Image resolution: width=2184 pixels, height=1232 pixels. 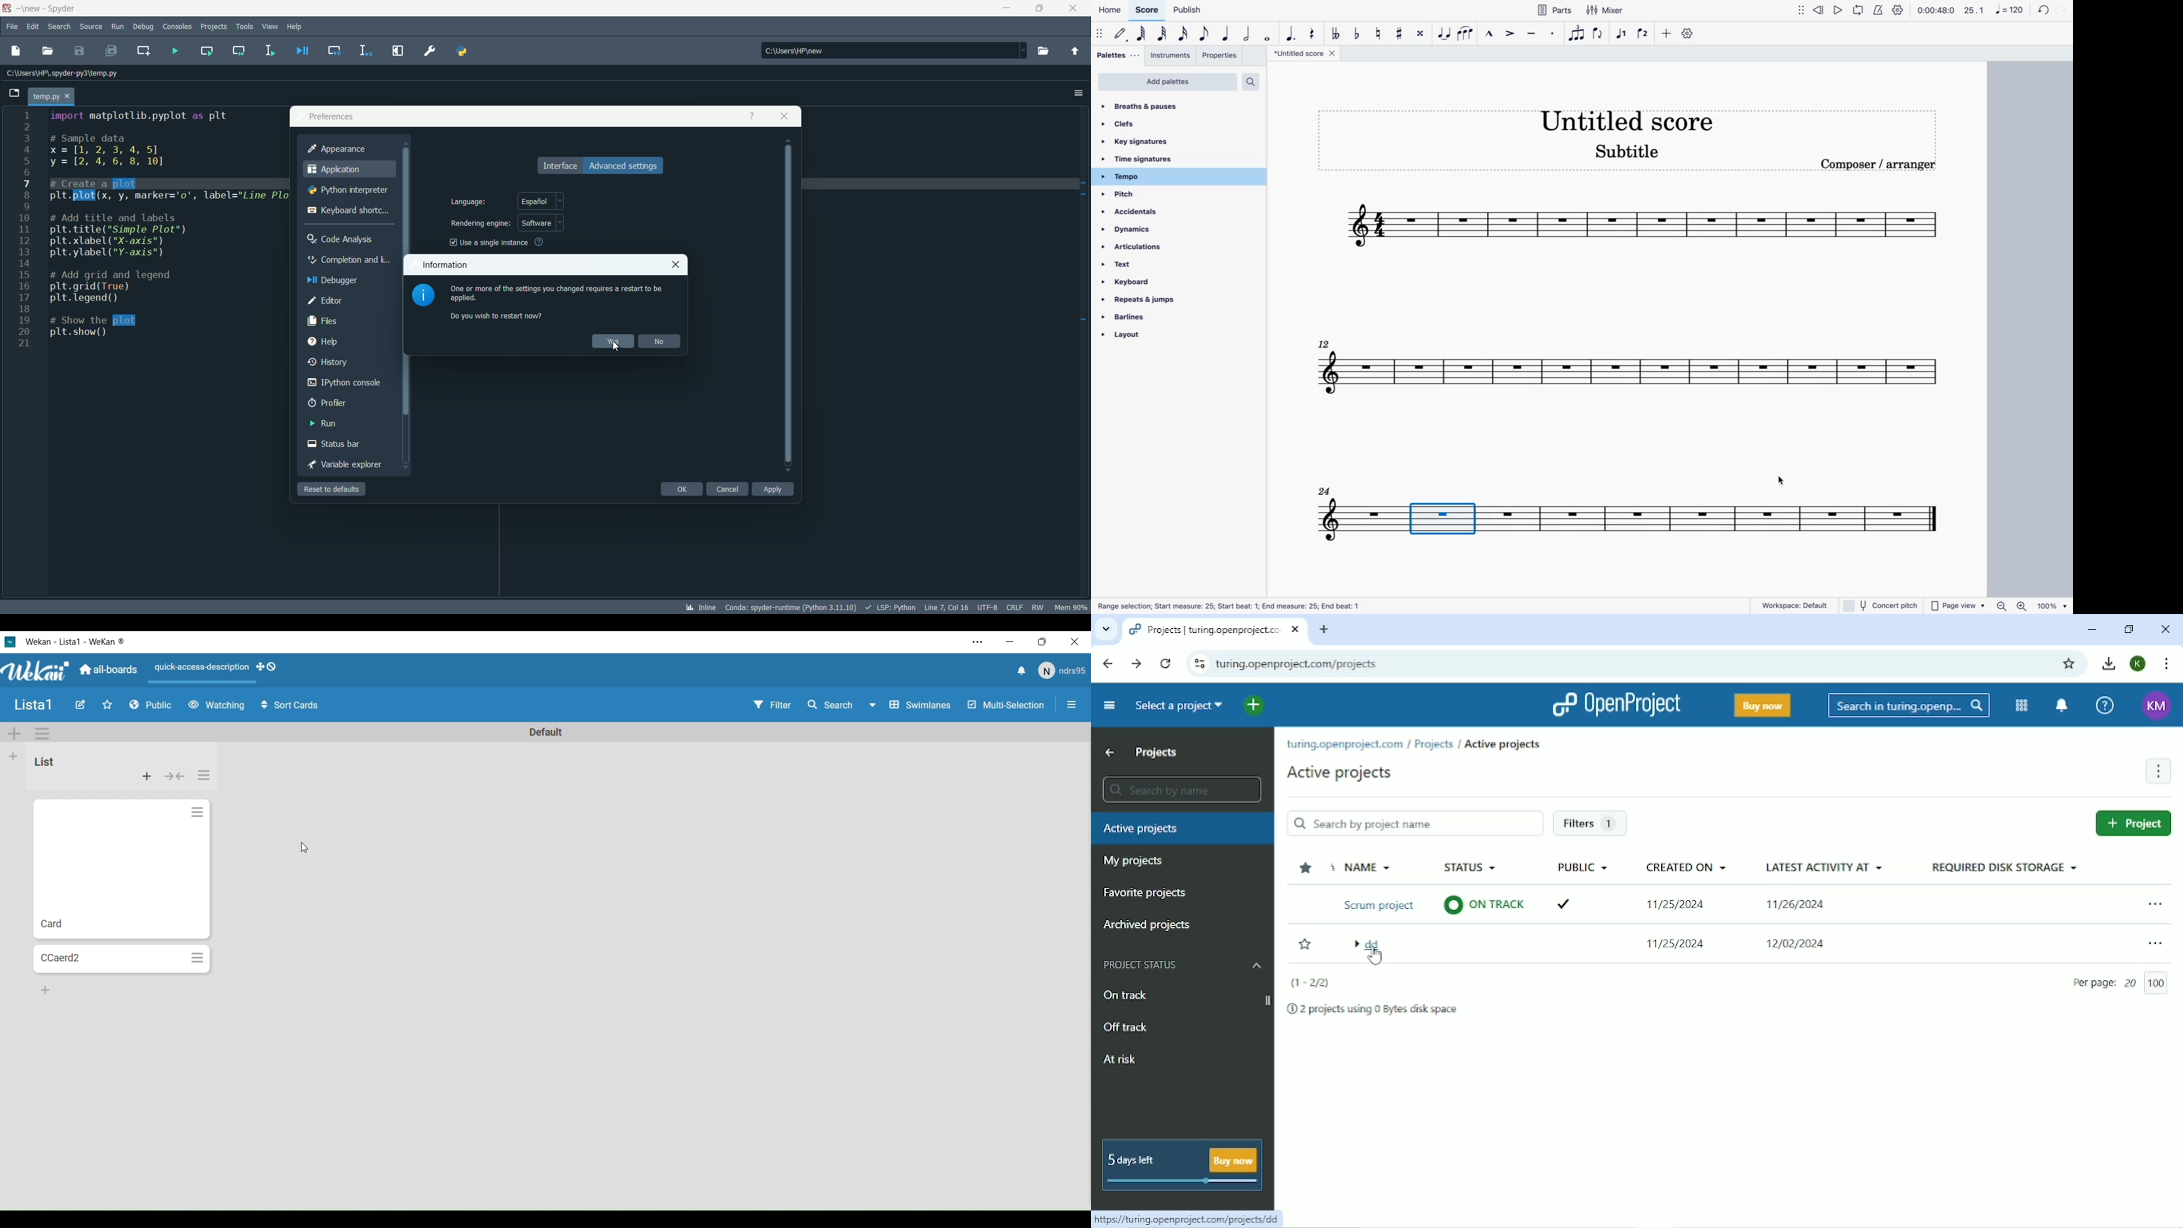 I want to click on Cursor, so click(x=304, y=847).